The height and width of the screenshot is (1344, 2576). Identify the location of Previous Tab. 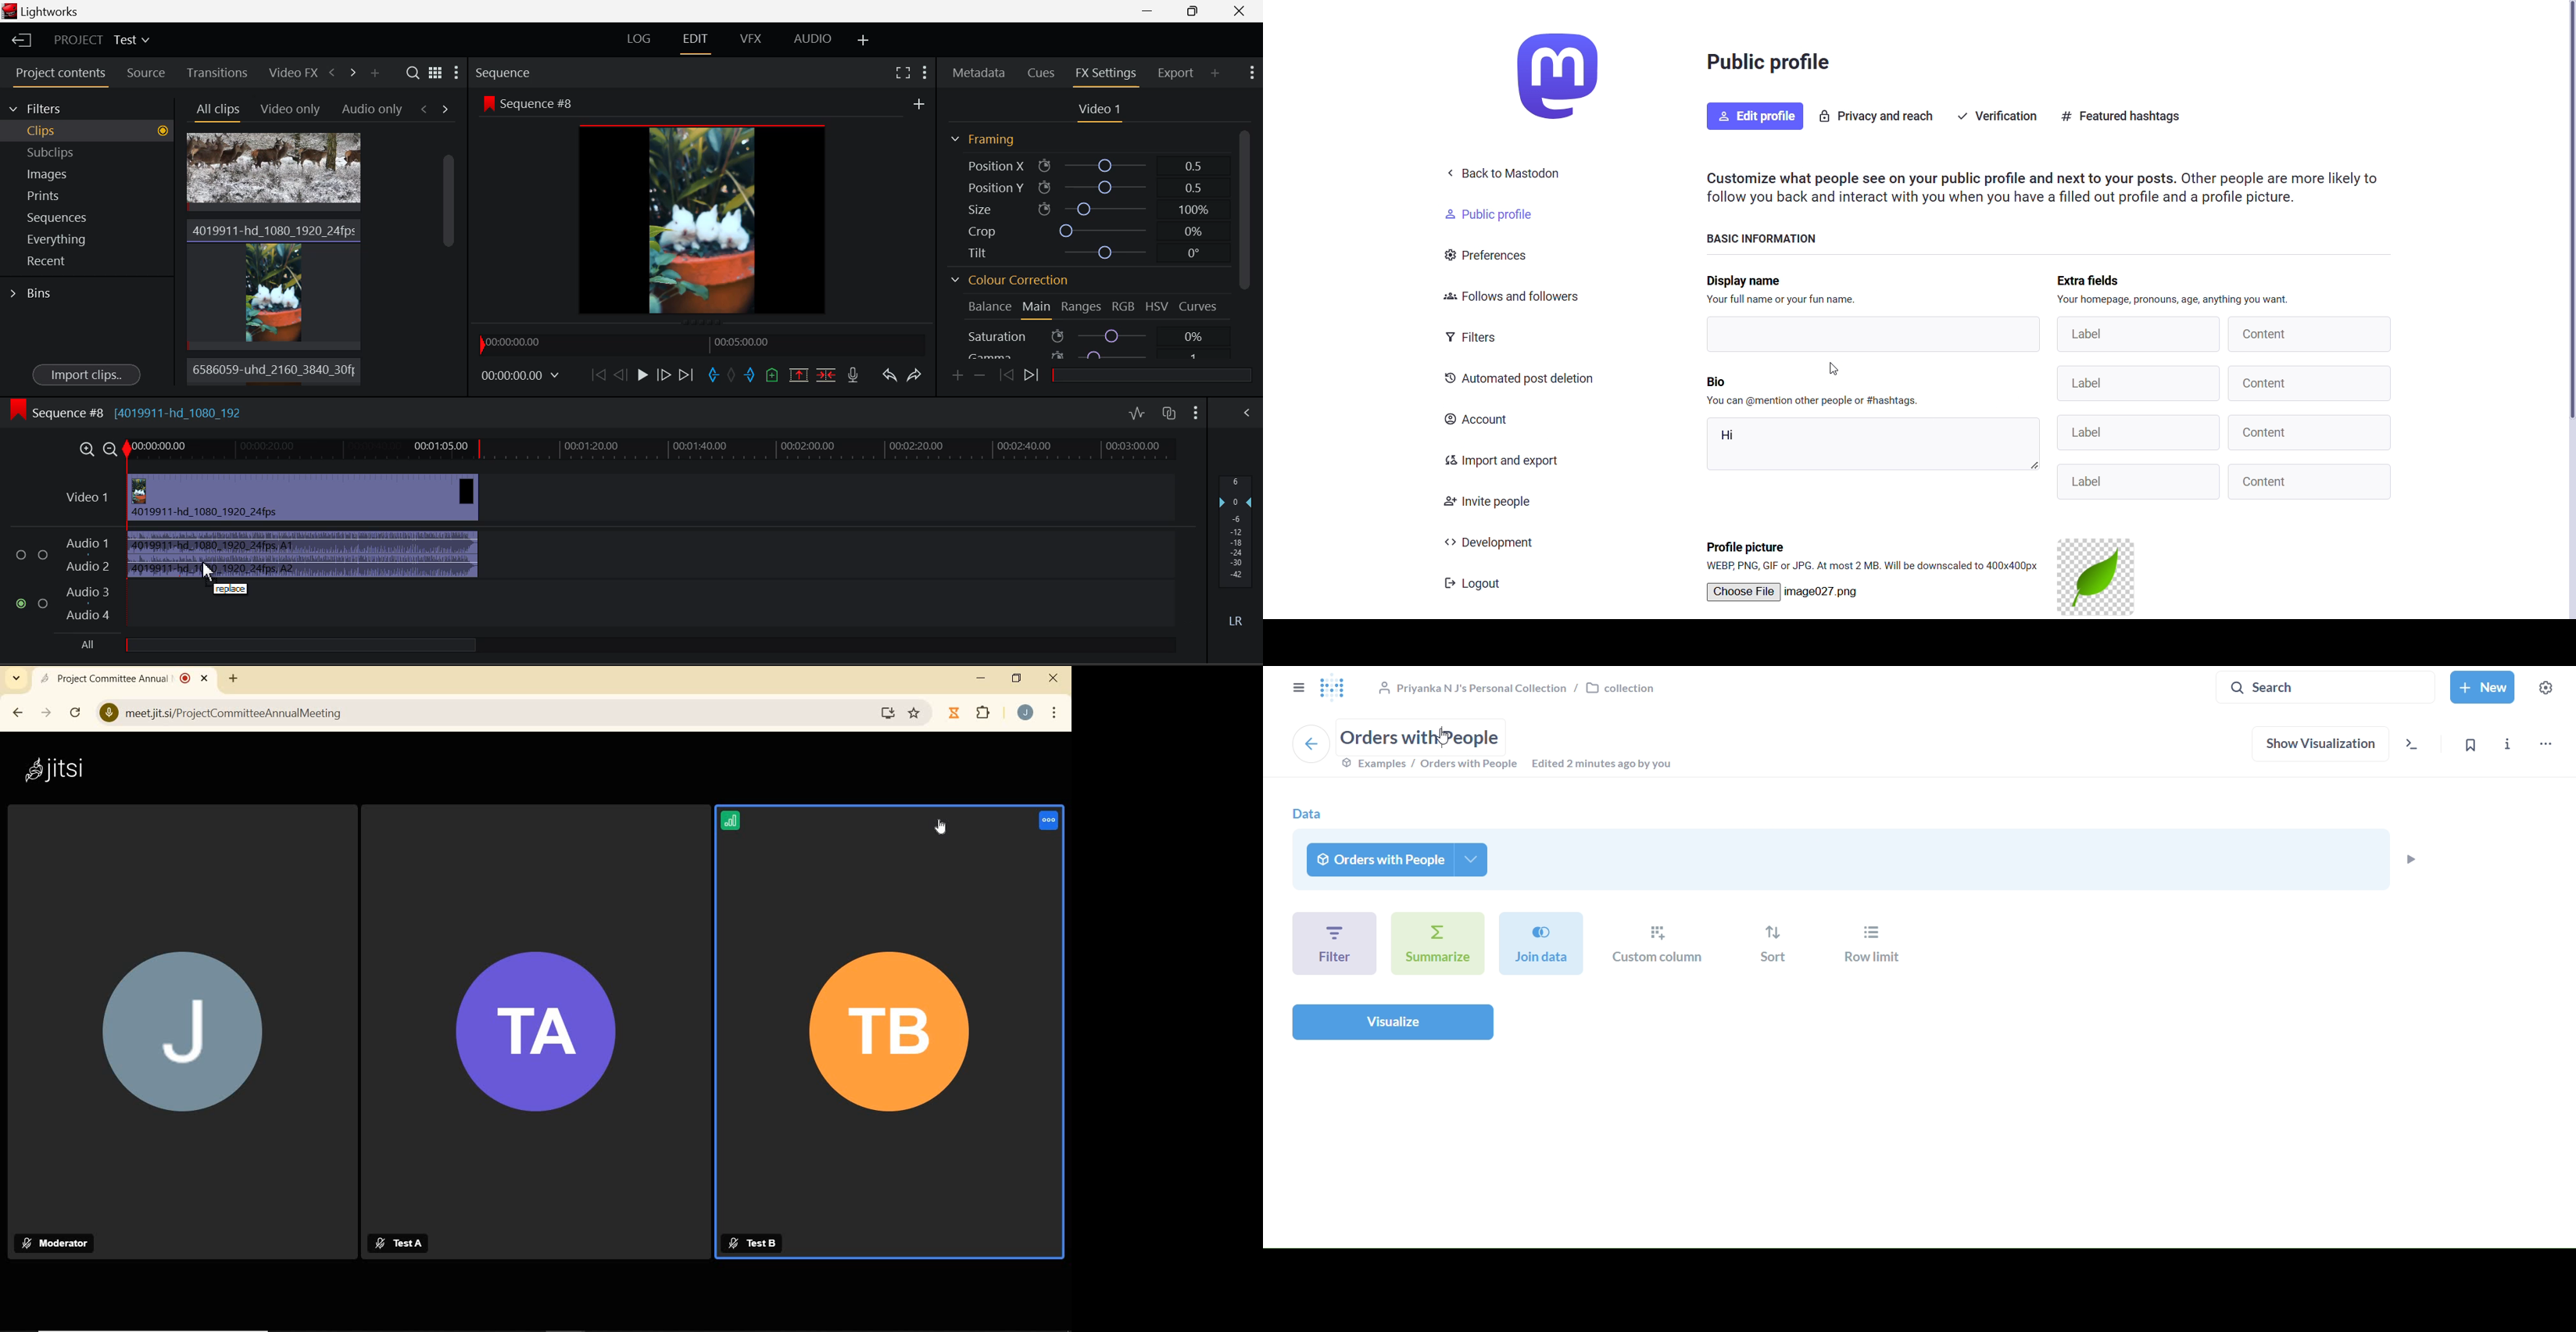
(427, 109).